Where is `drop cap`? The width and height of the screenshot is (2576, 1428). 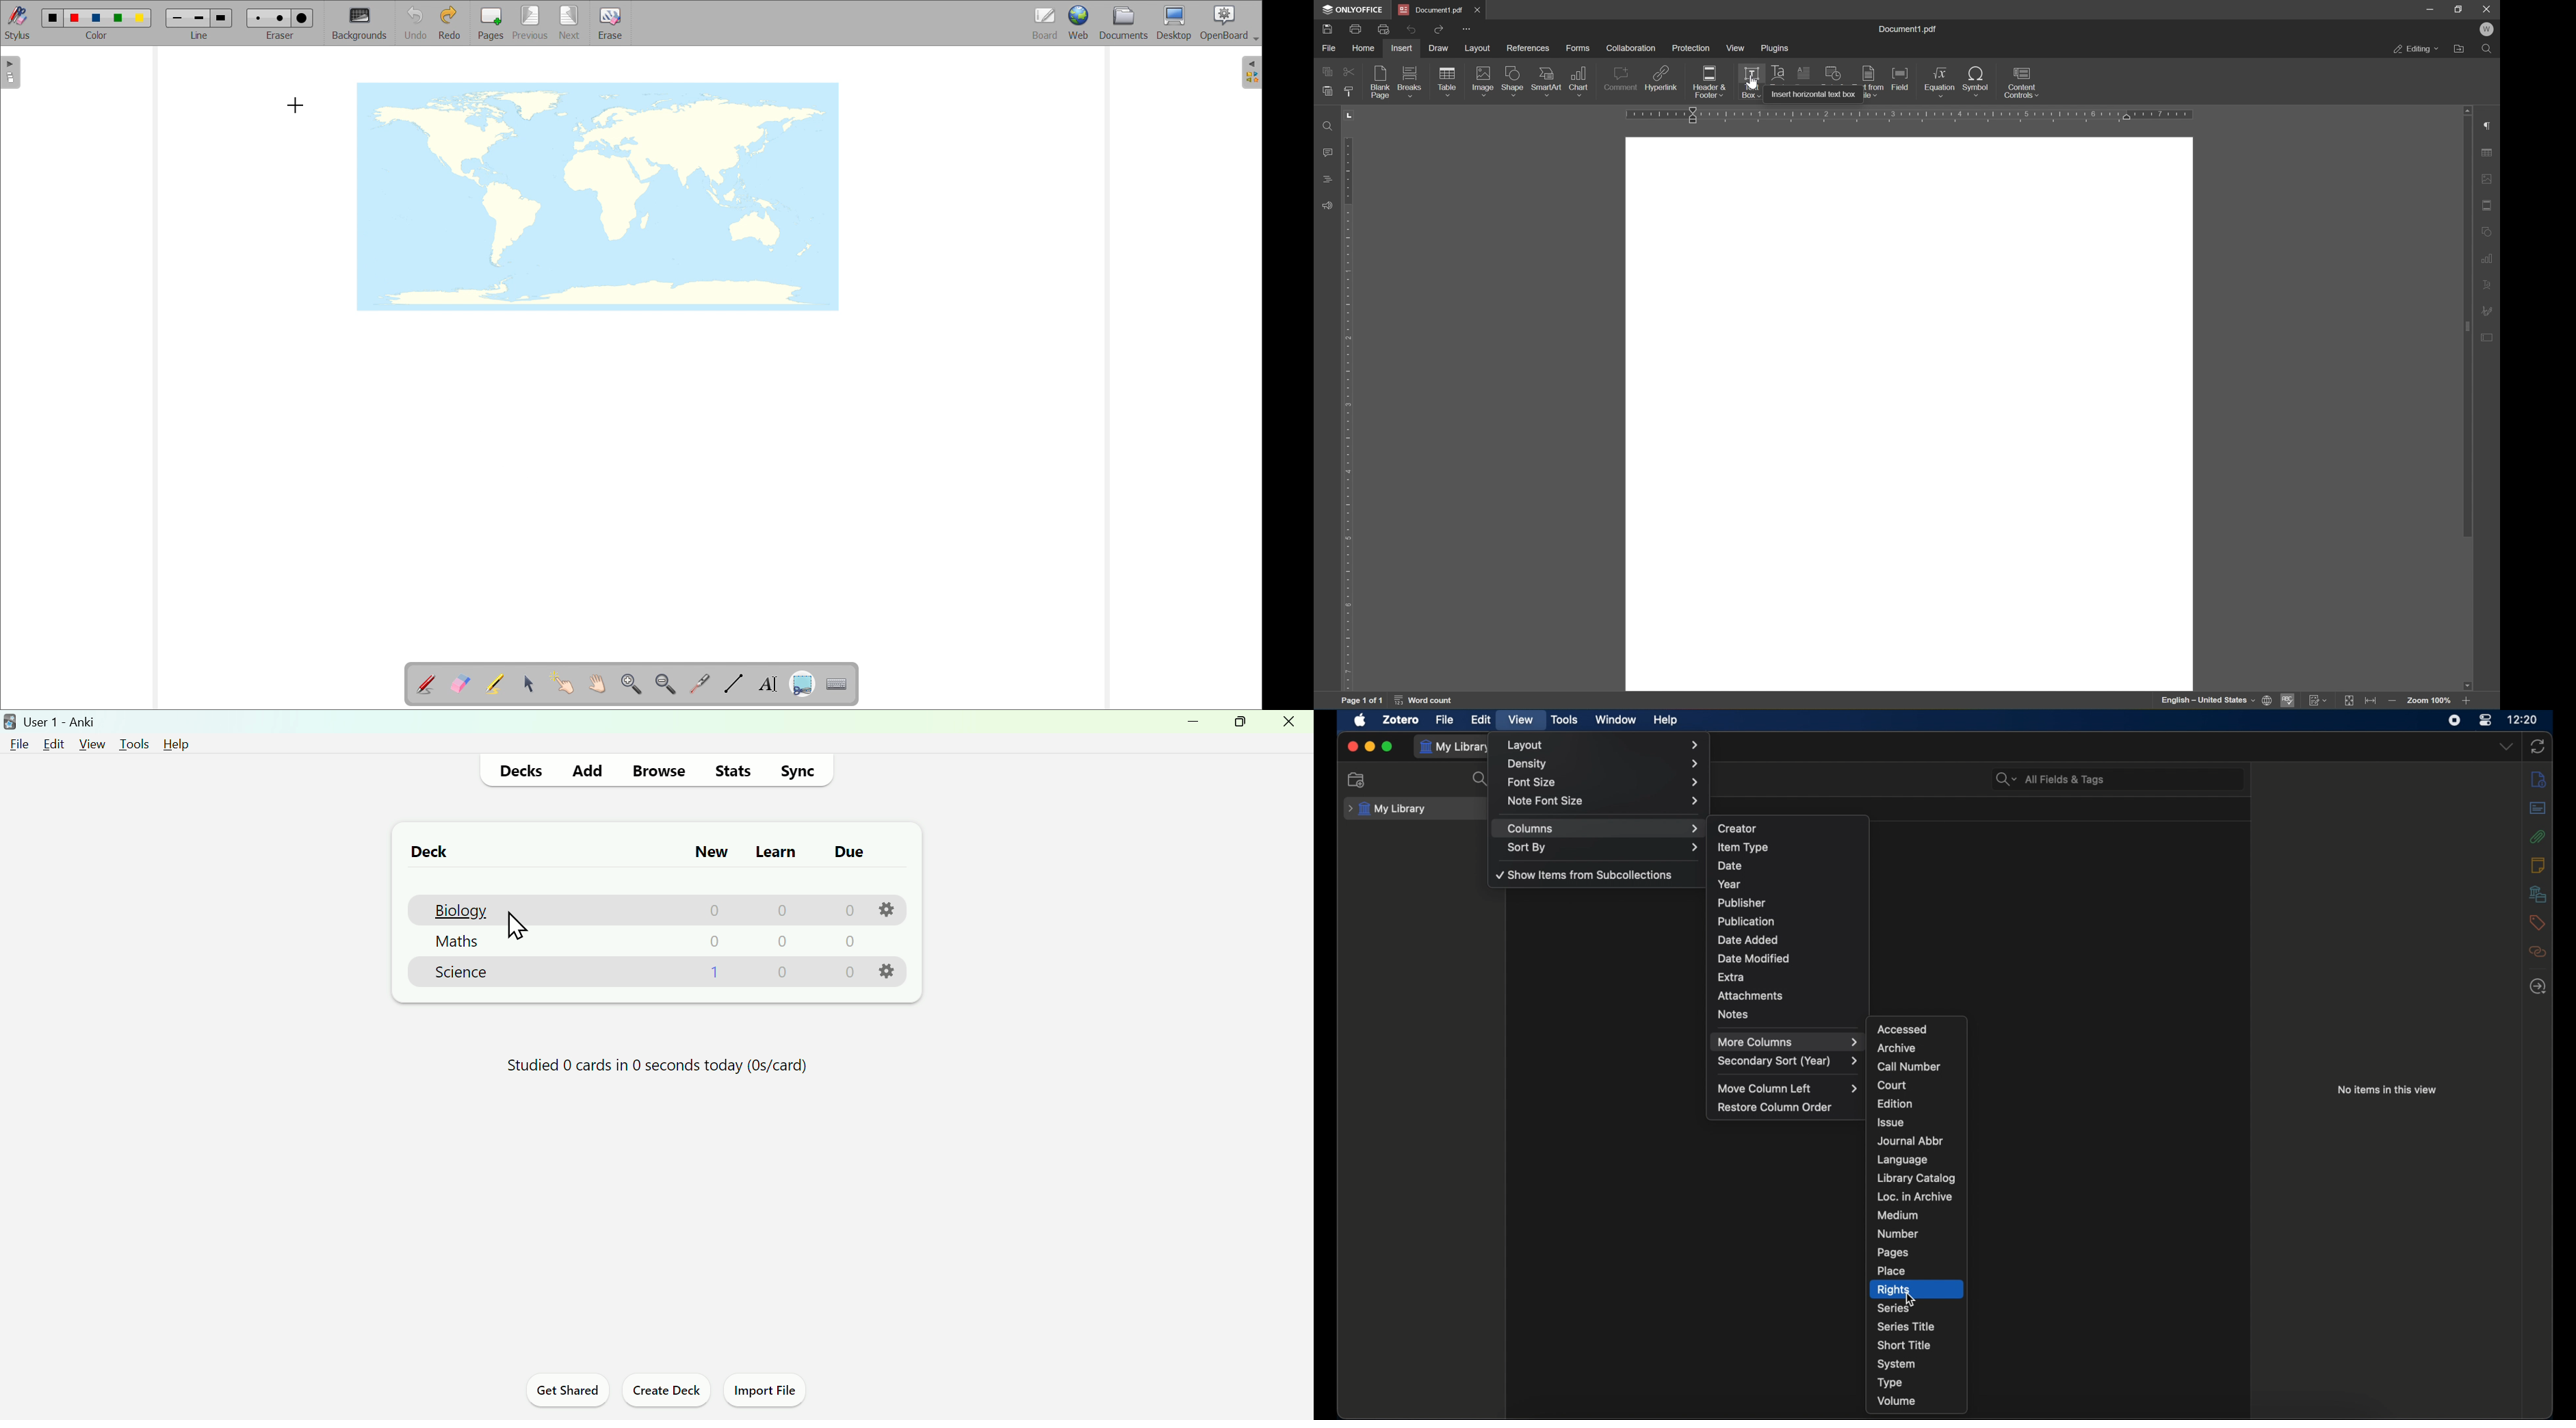 drop cap is located at coordinates (1805, 74).